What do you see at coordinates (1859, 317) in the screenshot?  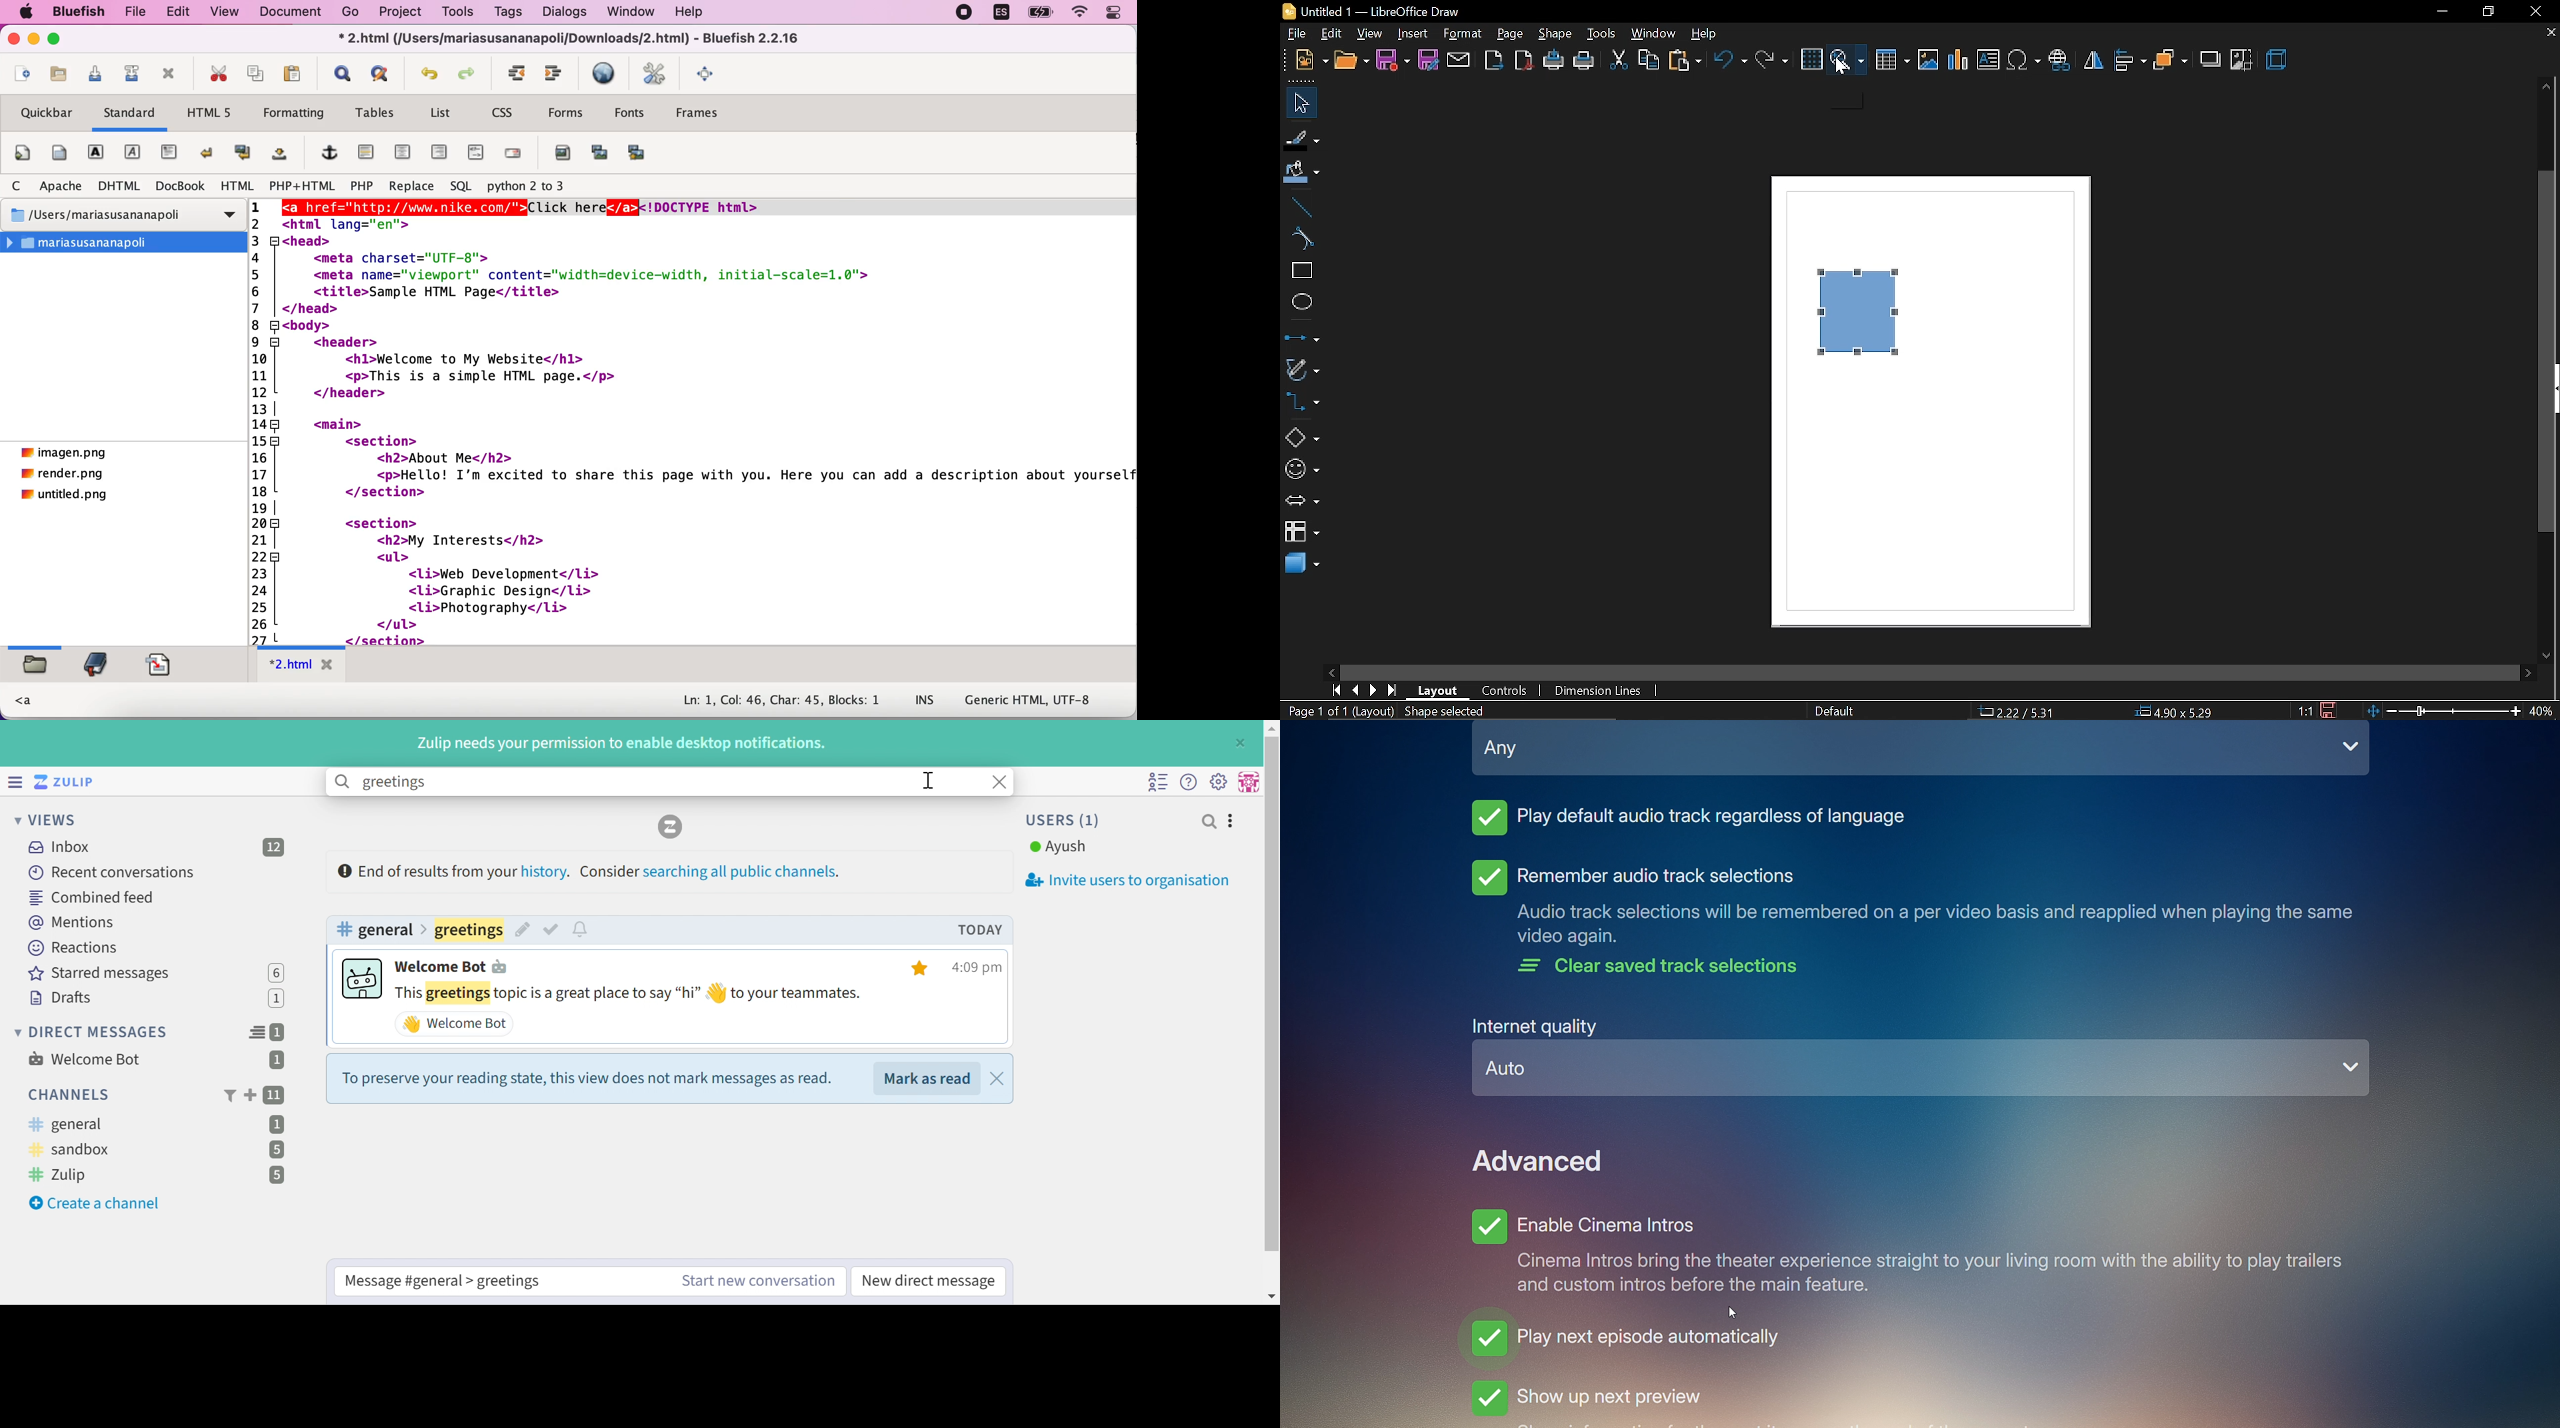 I see `Current shape` at bounding box center [1859, 317].